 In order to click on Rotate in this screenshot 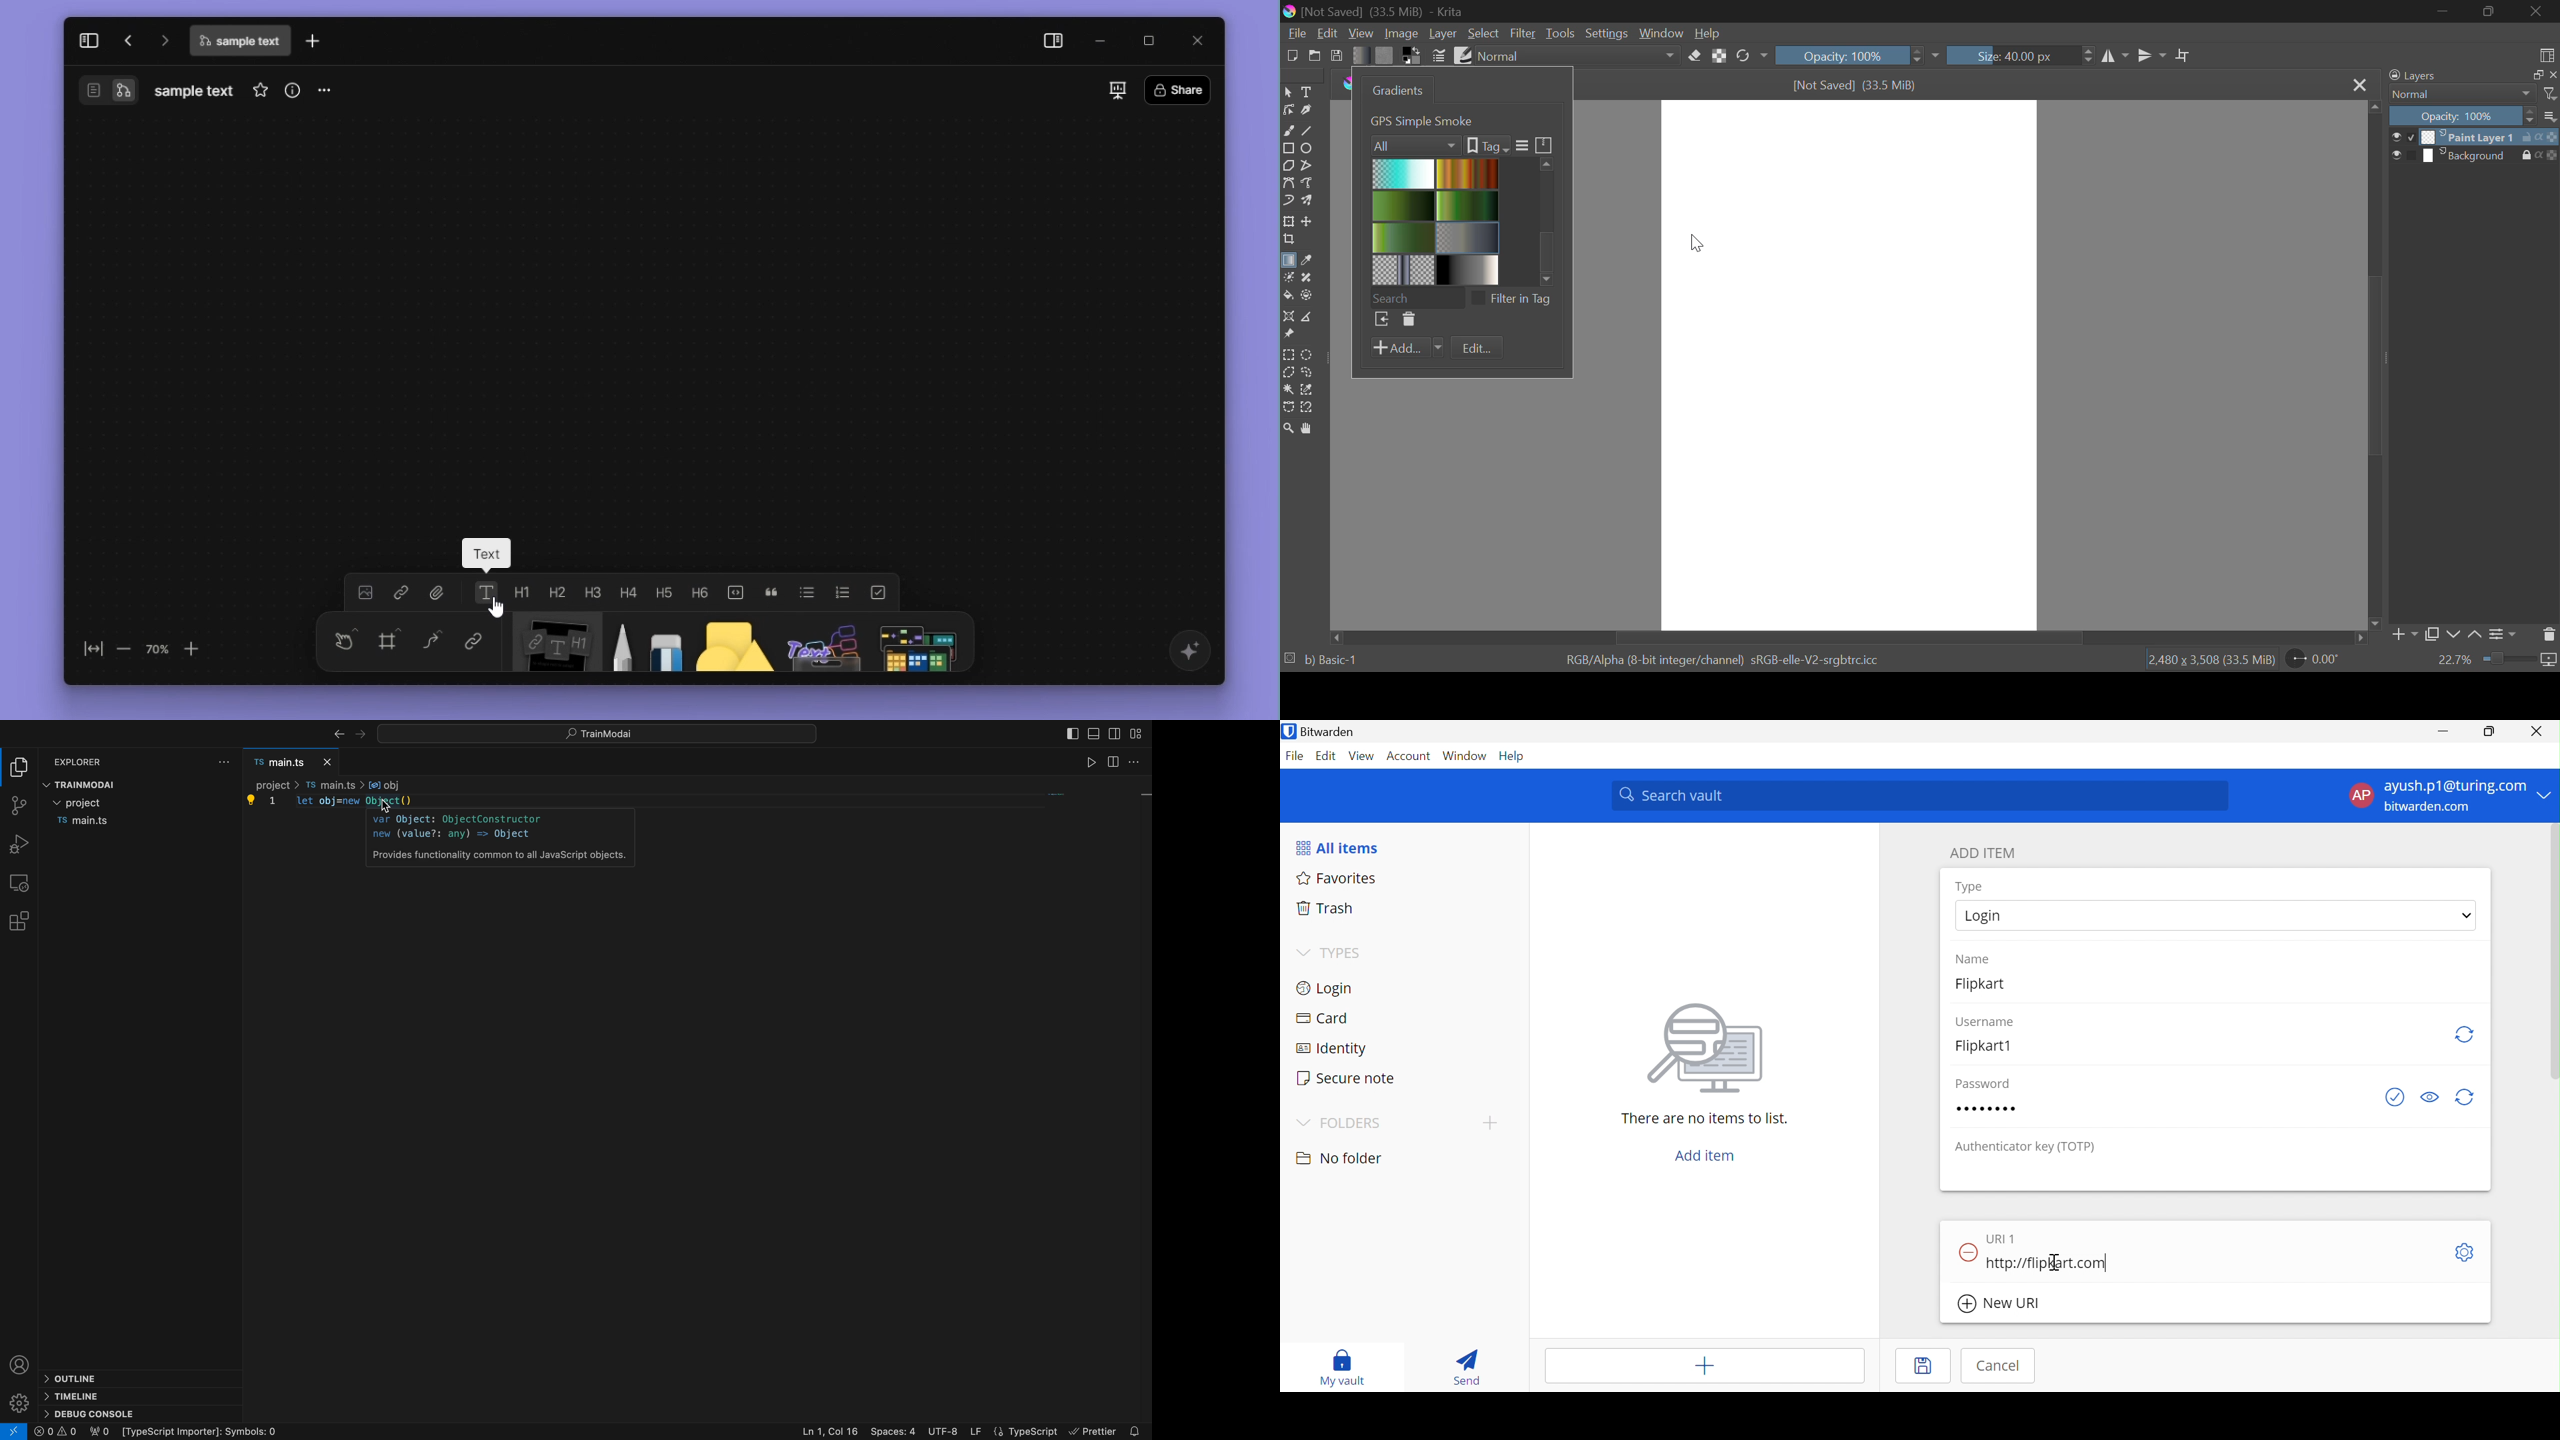, I will do `click(1751, 57)`.